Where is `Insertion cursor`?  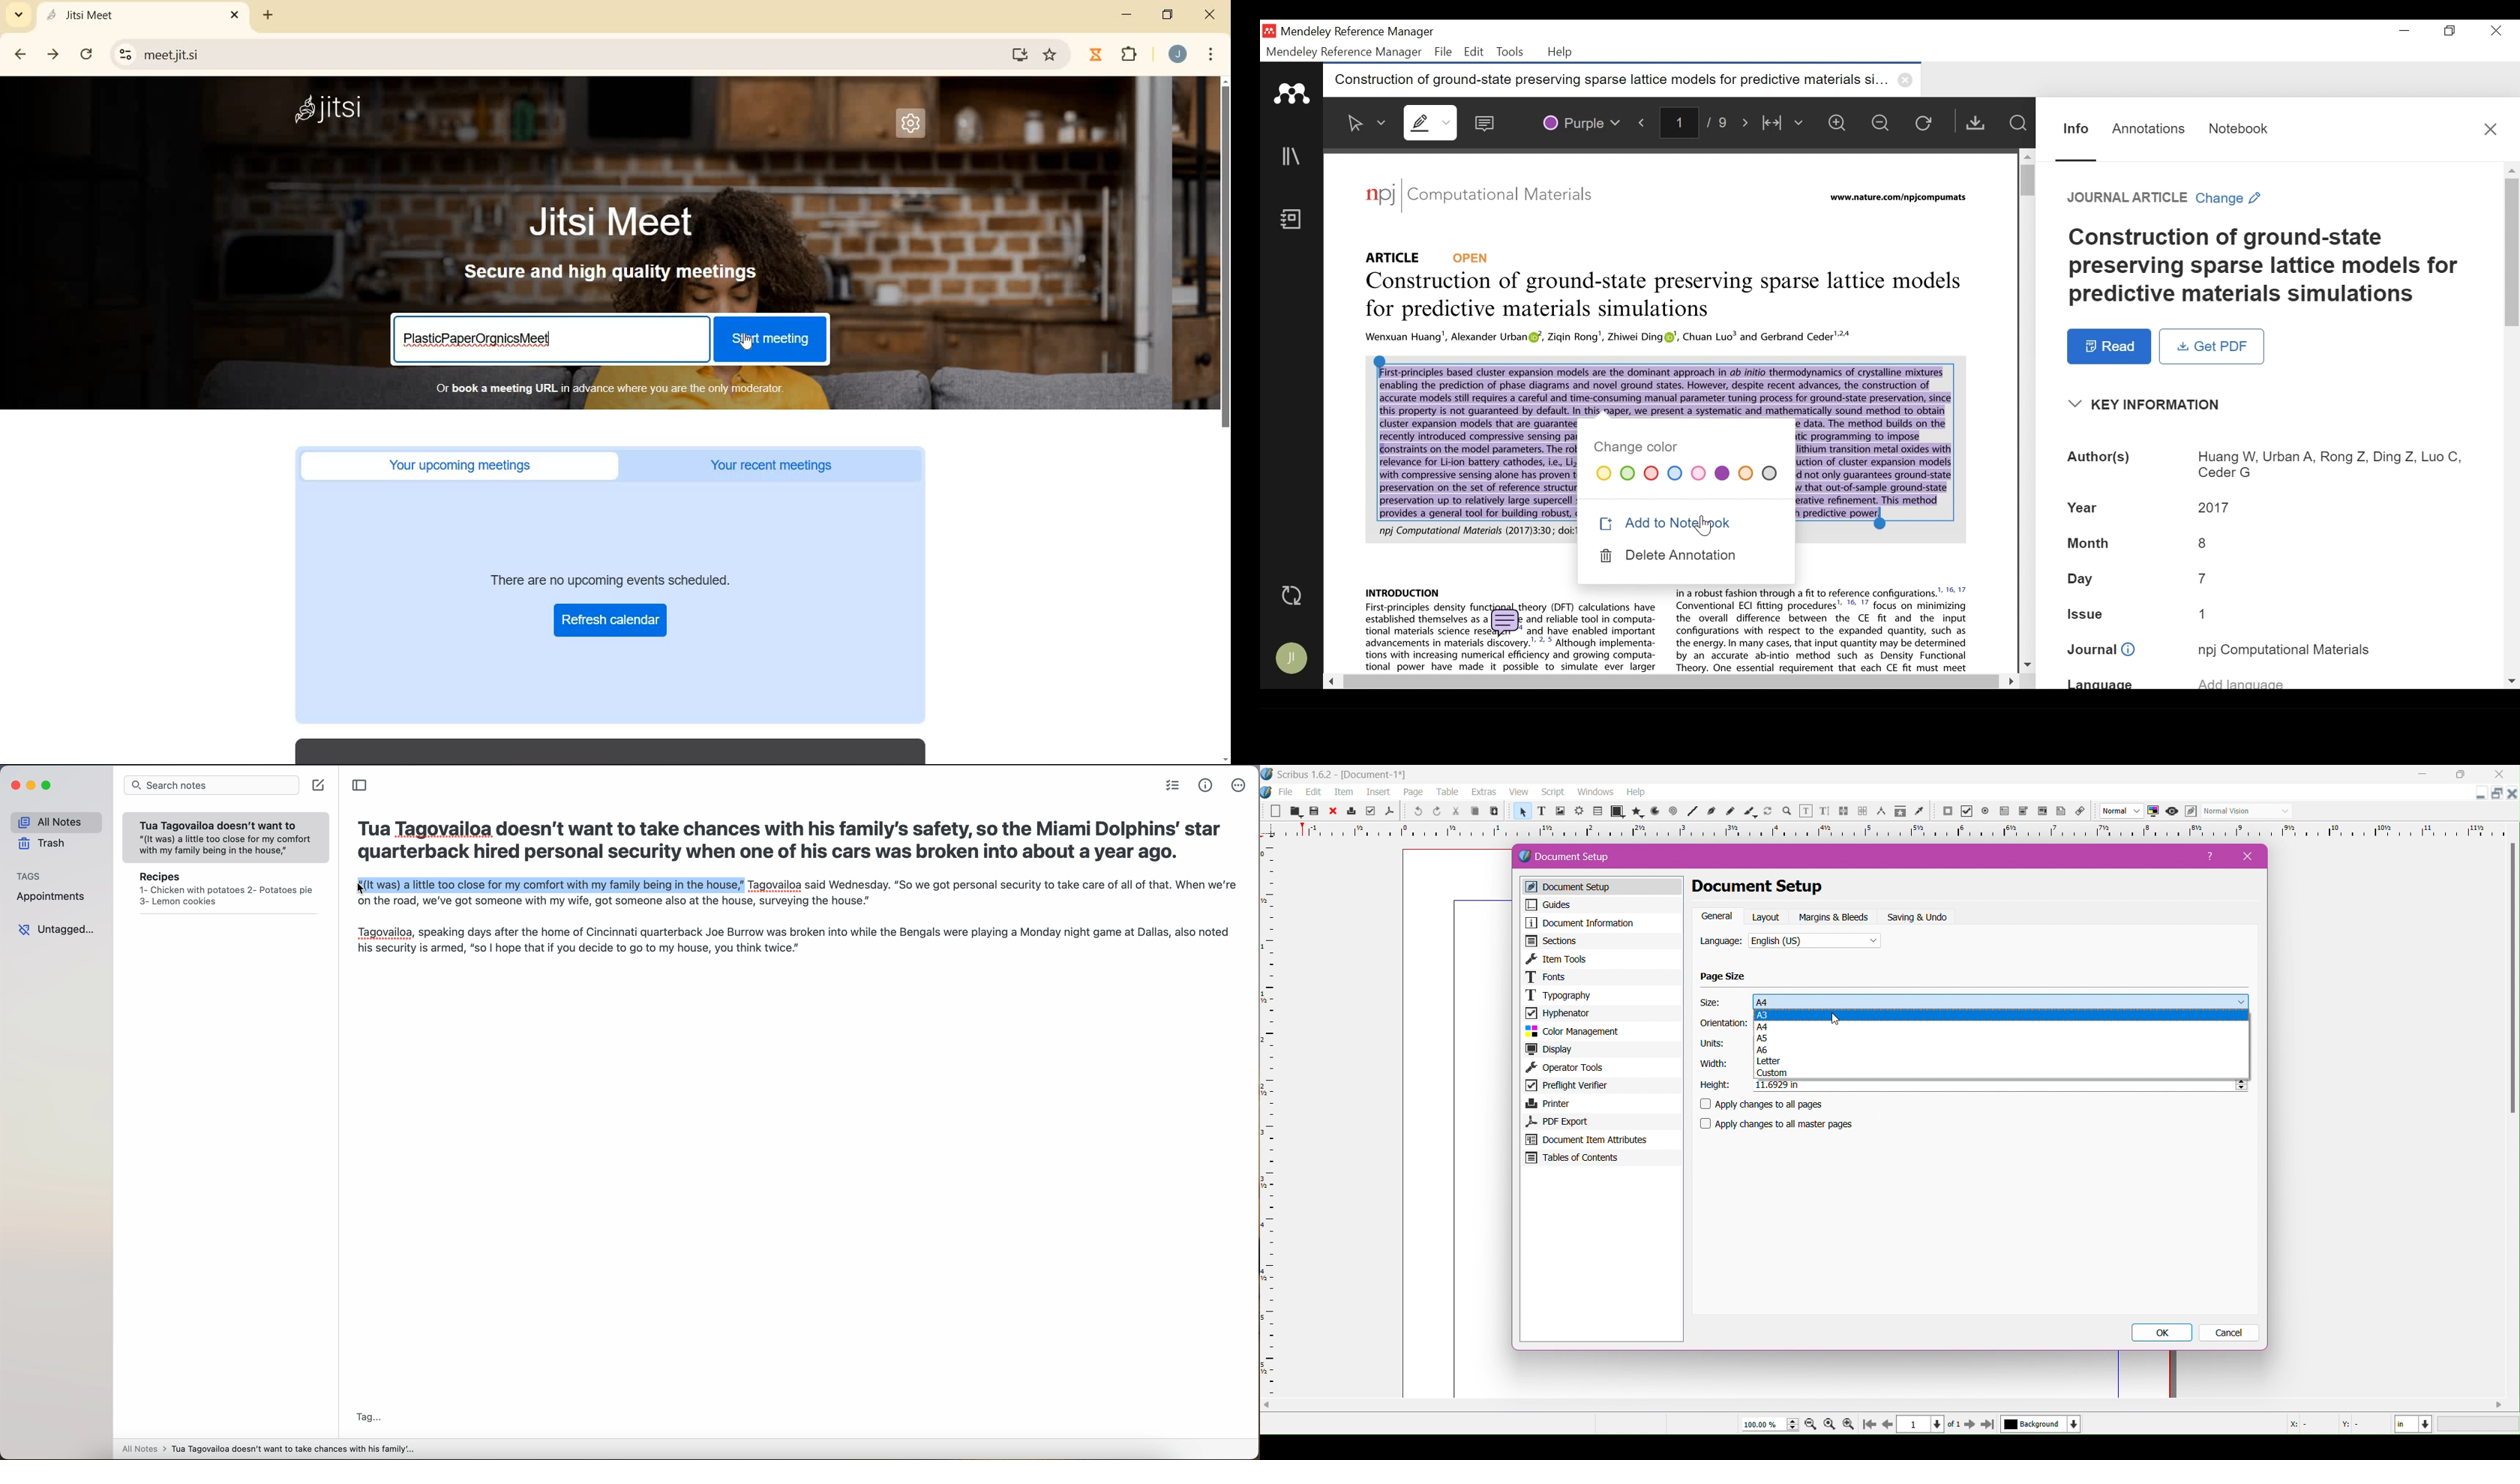 Insertion cursor is located at coordinates (1381, 366).